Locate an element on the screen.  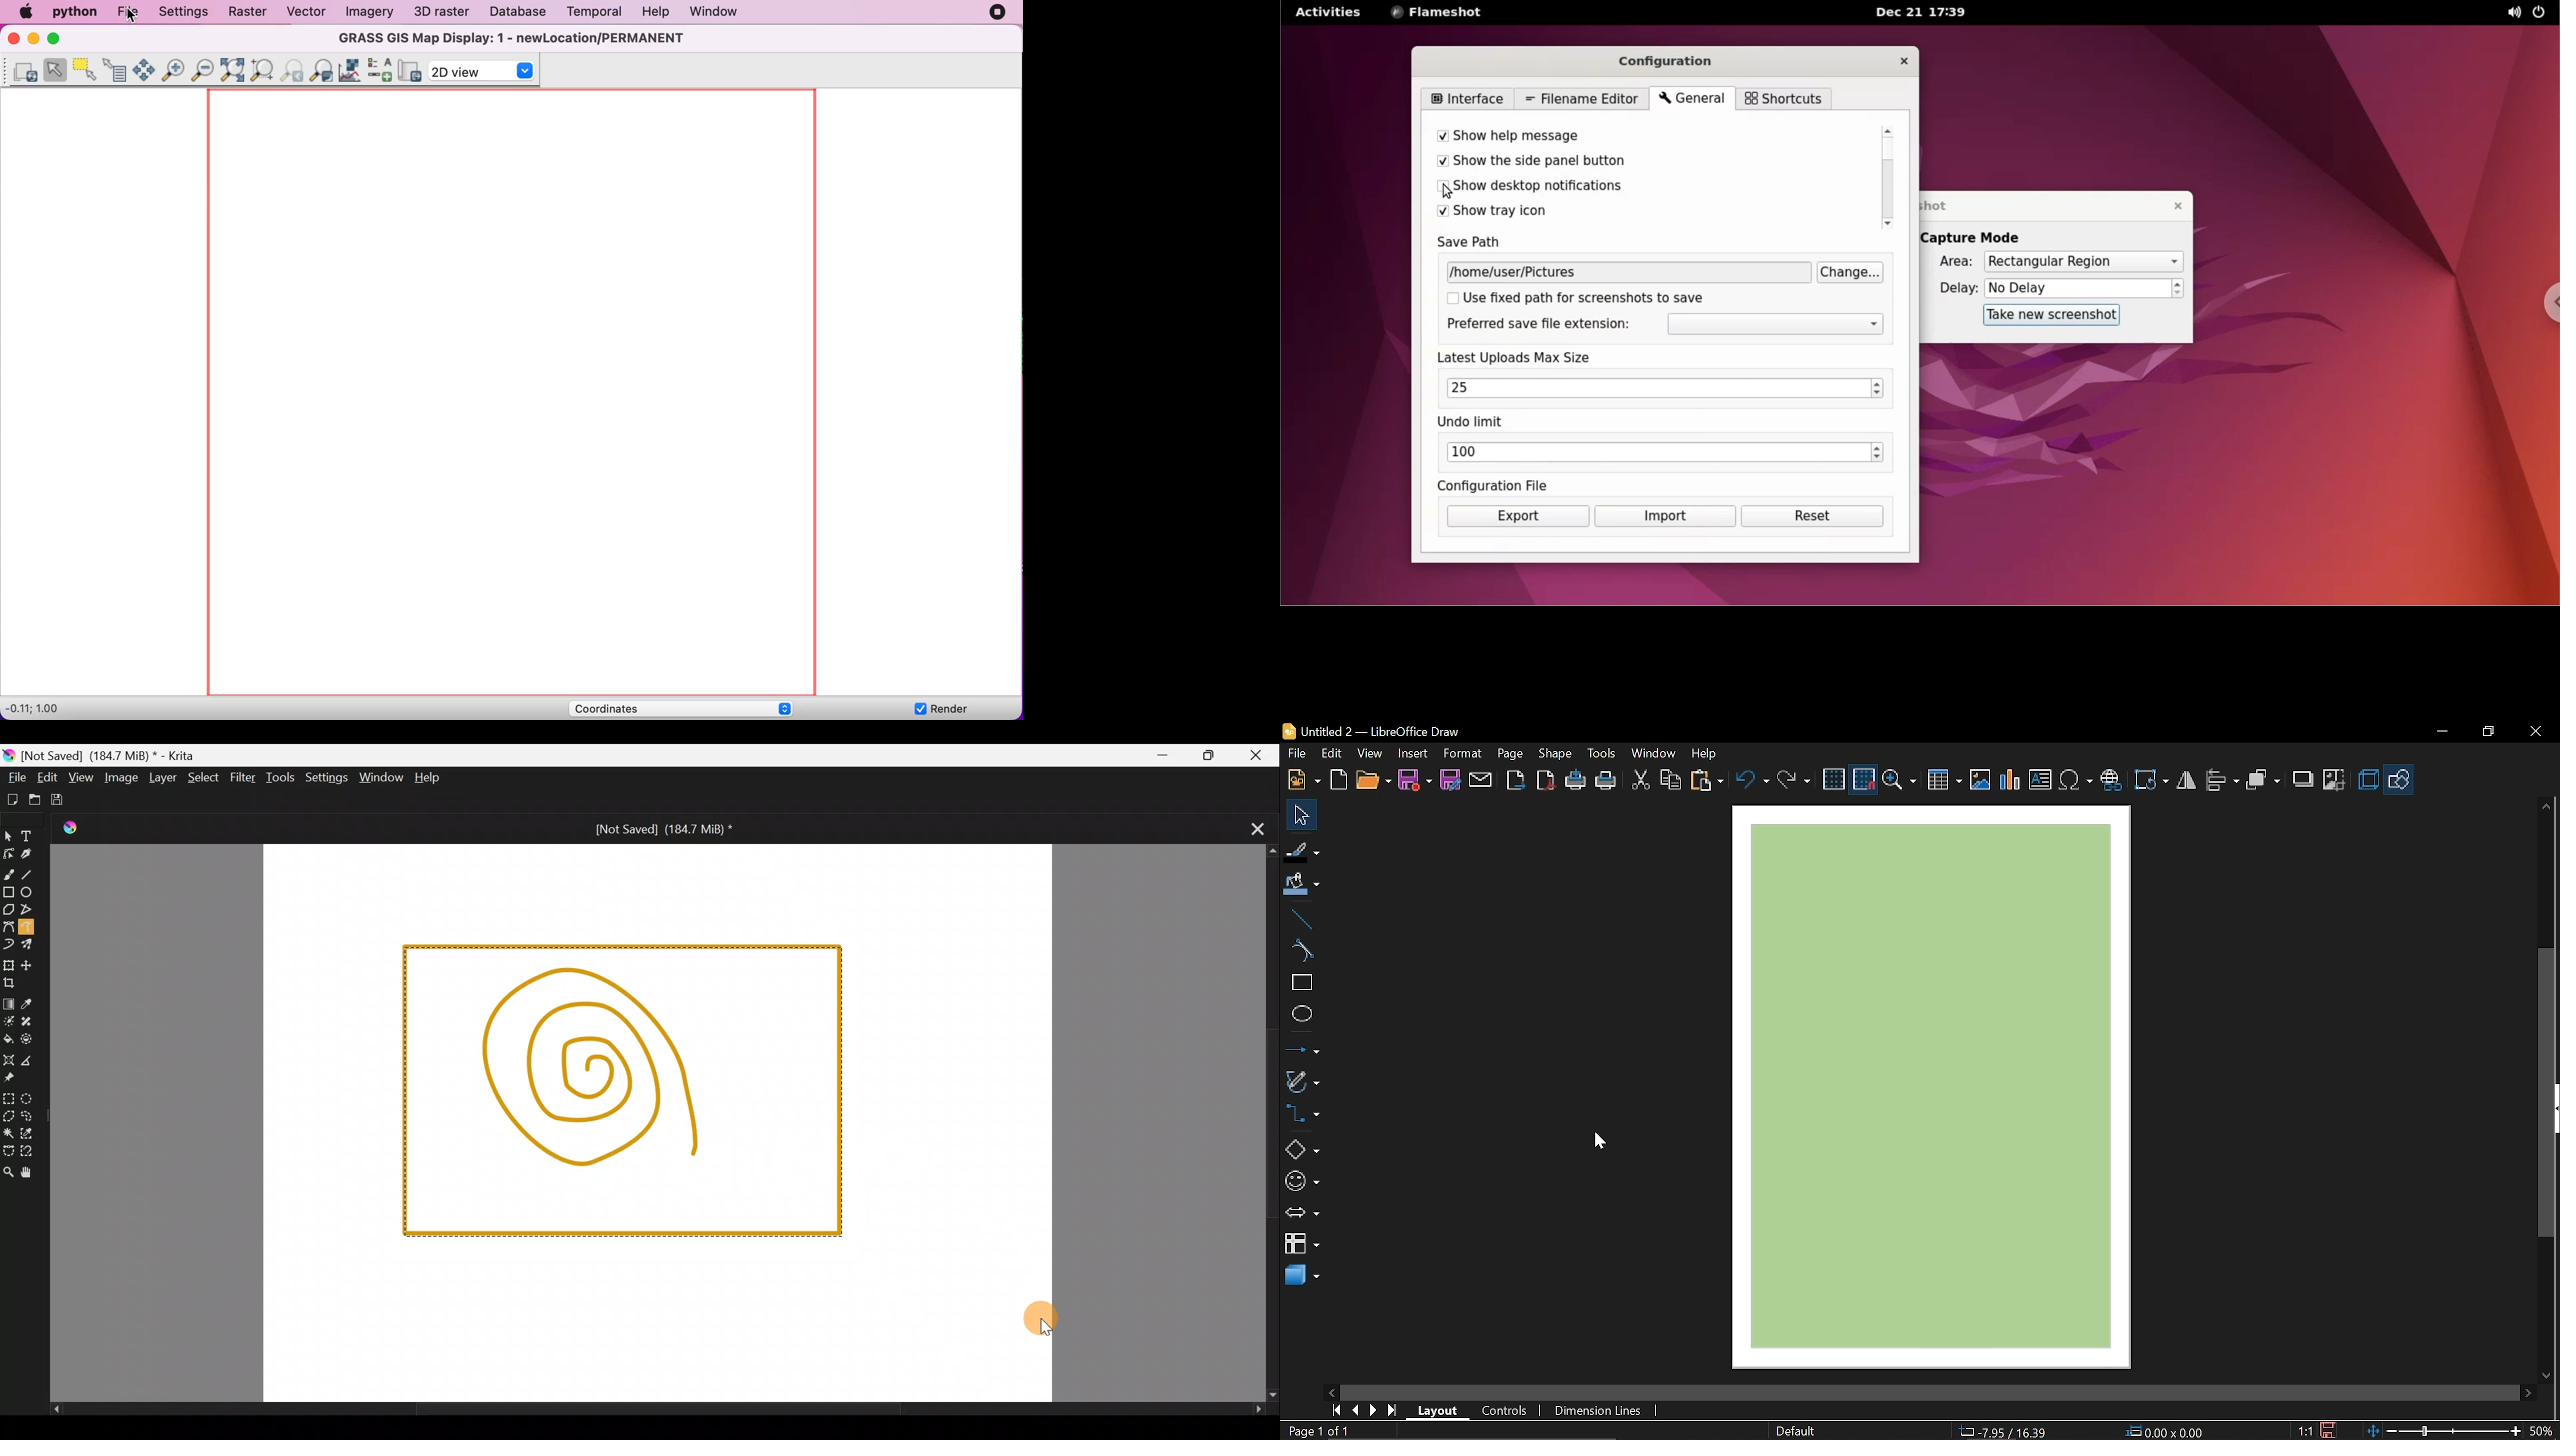
Line tool is located at coordinates (29, 874).